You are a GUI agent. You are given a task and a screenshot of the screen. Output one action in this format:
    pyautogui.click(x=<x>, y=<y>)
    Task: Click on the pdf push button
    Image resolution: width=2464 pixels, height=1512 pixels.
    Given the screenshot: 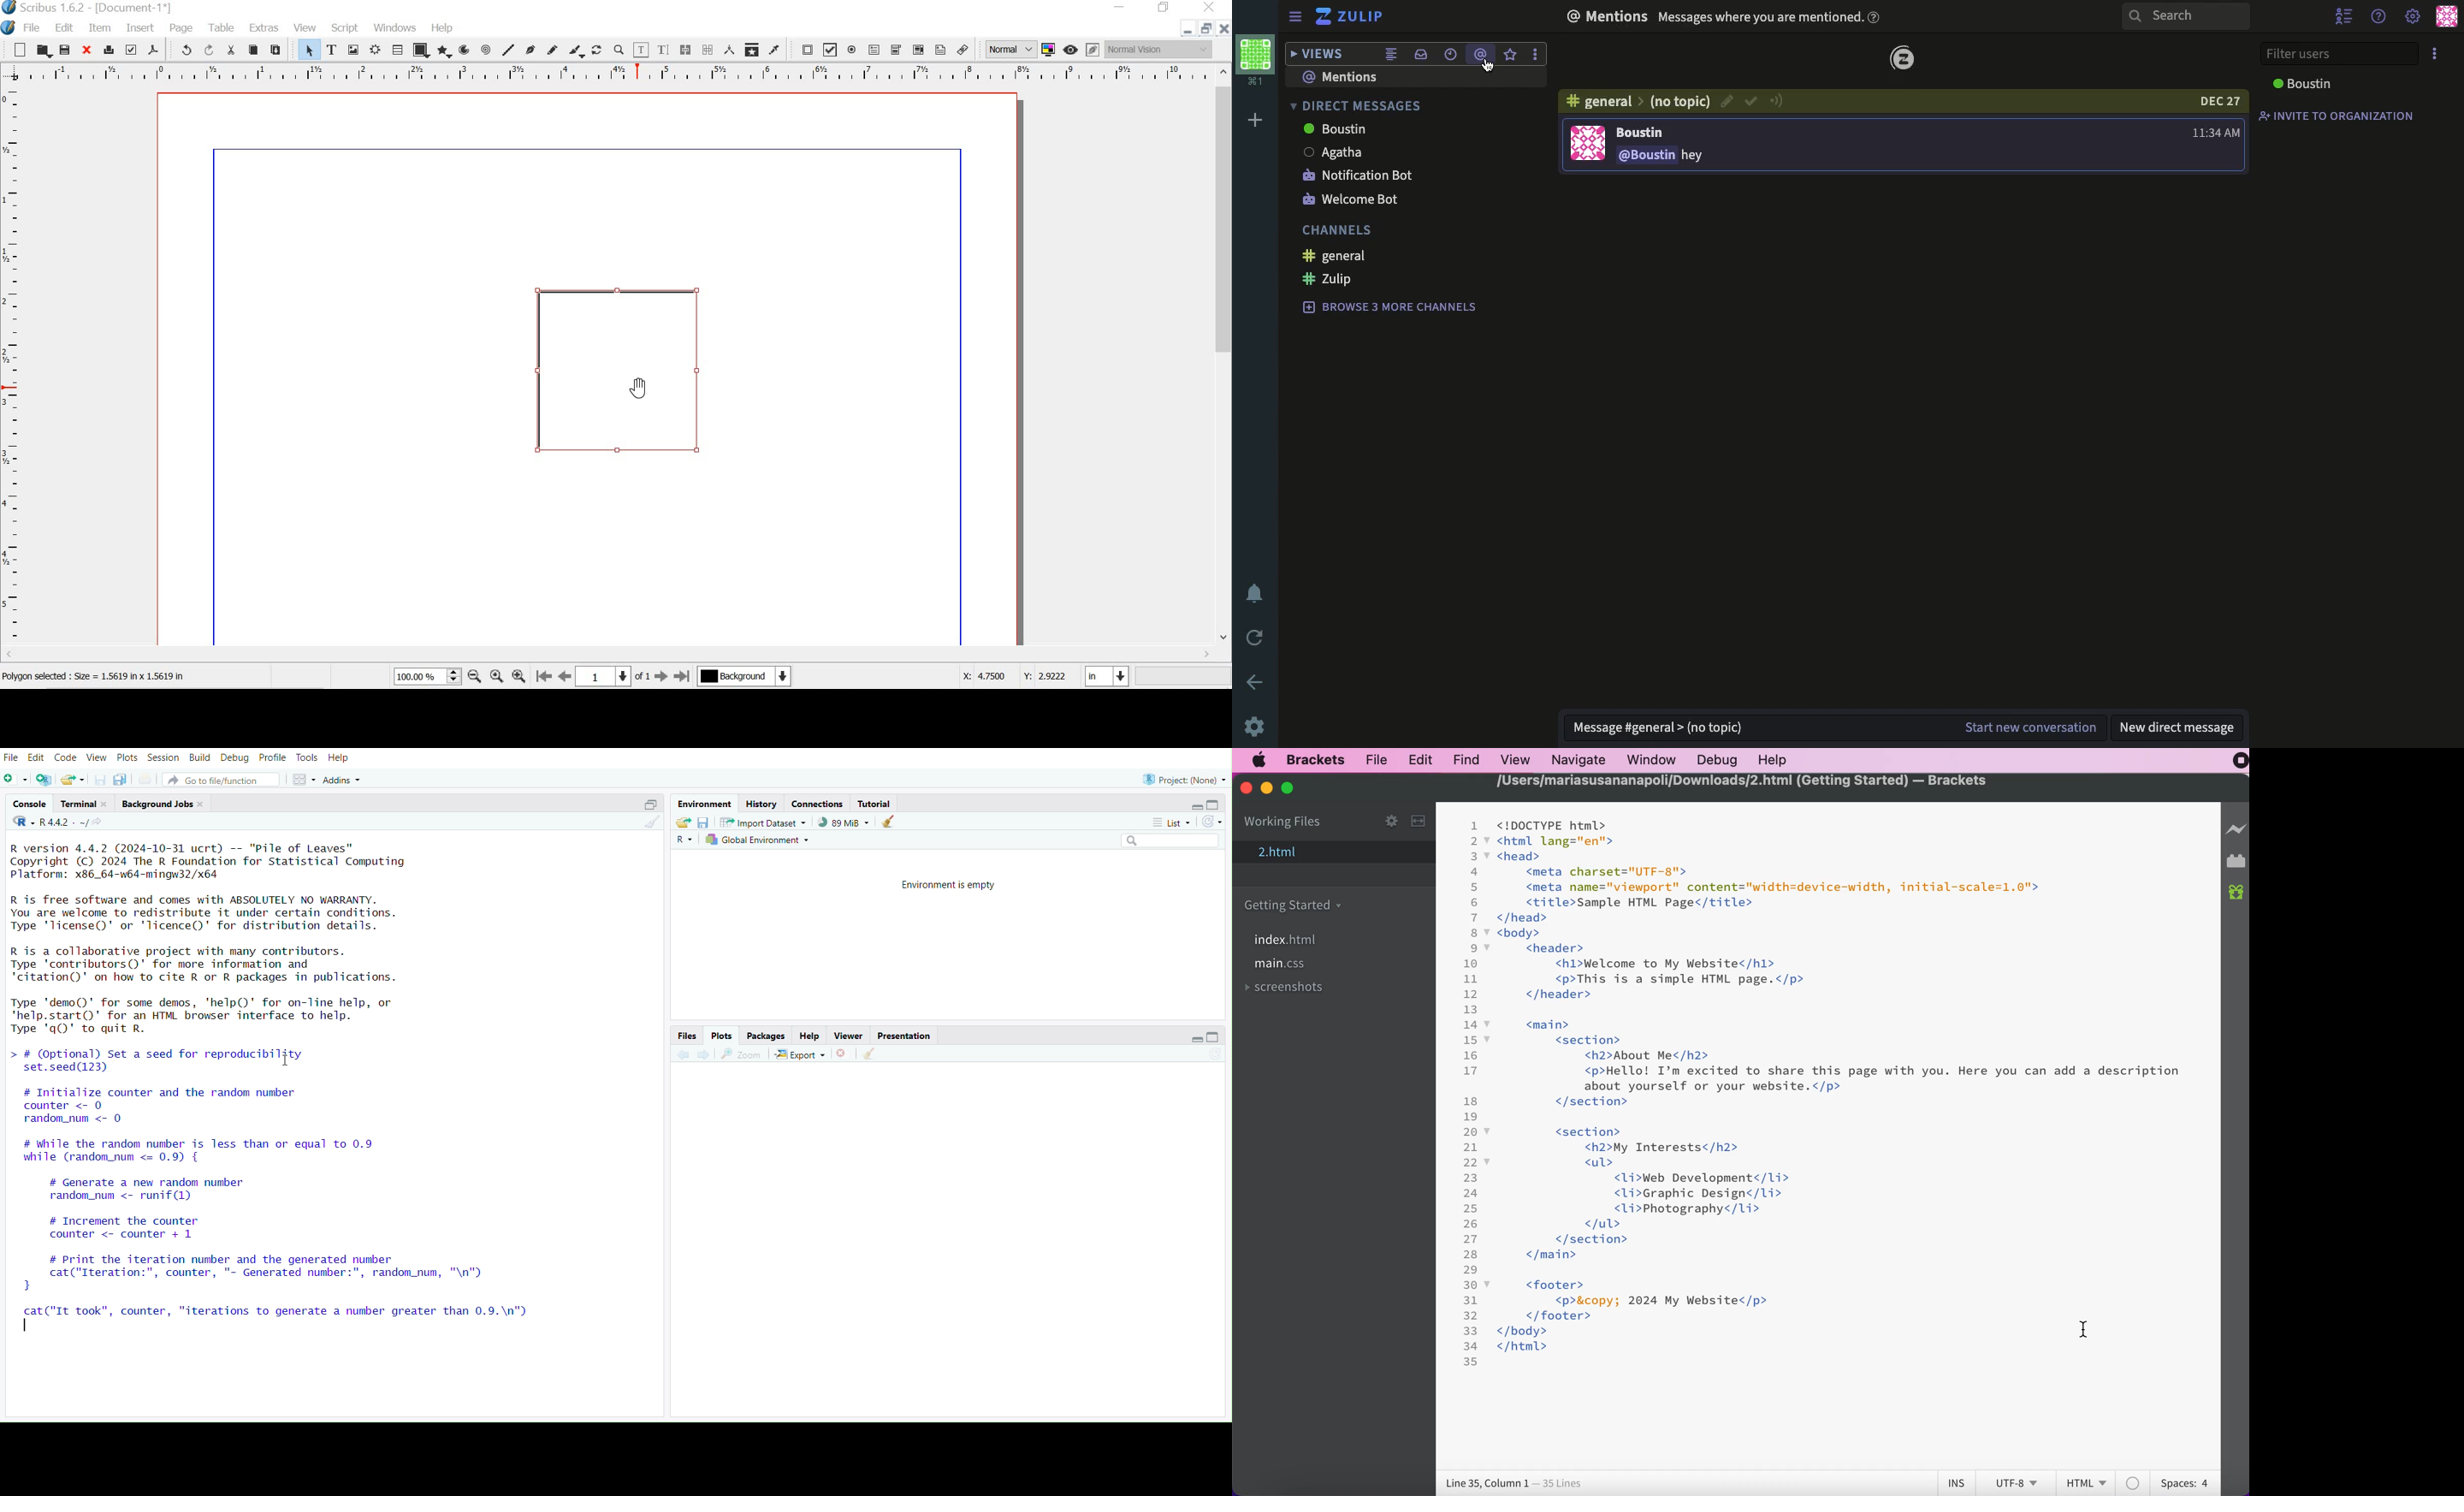 What is the action you would take?
    pyautogui.click(x=806, y=49)
    